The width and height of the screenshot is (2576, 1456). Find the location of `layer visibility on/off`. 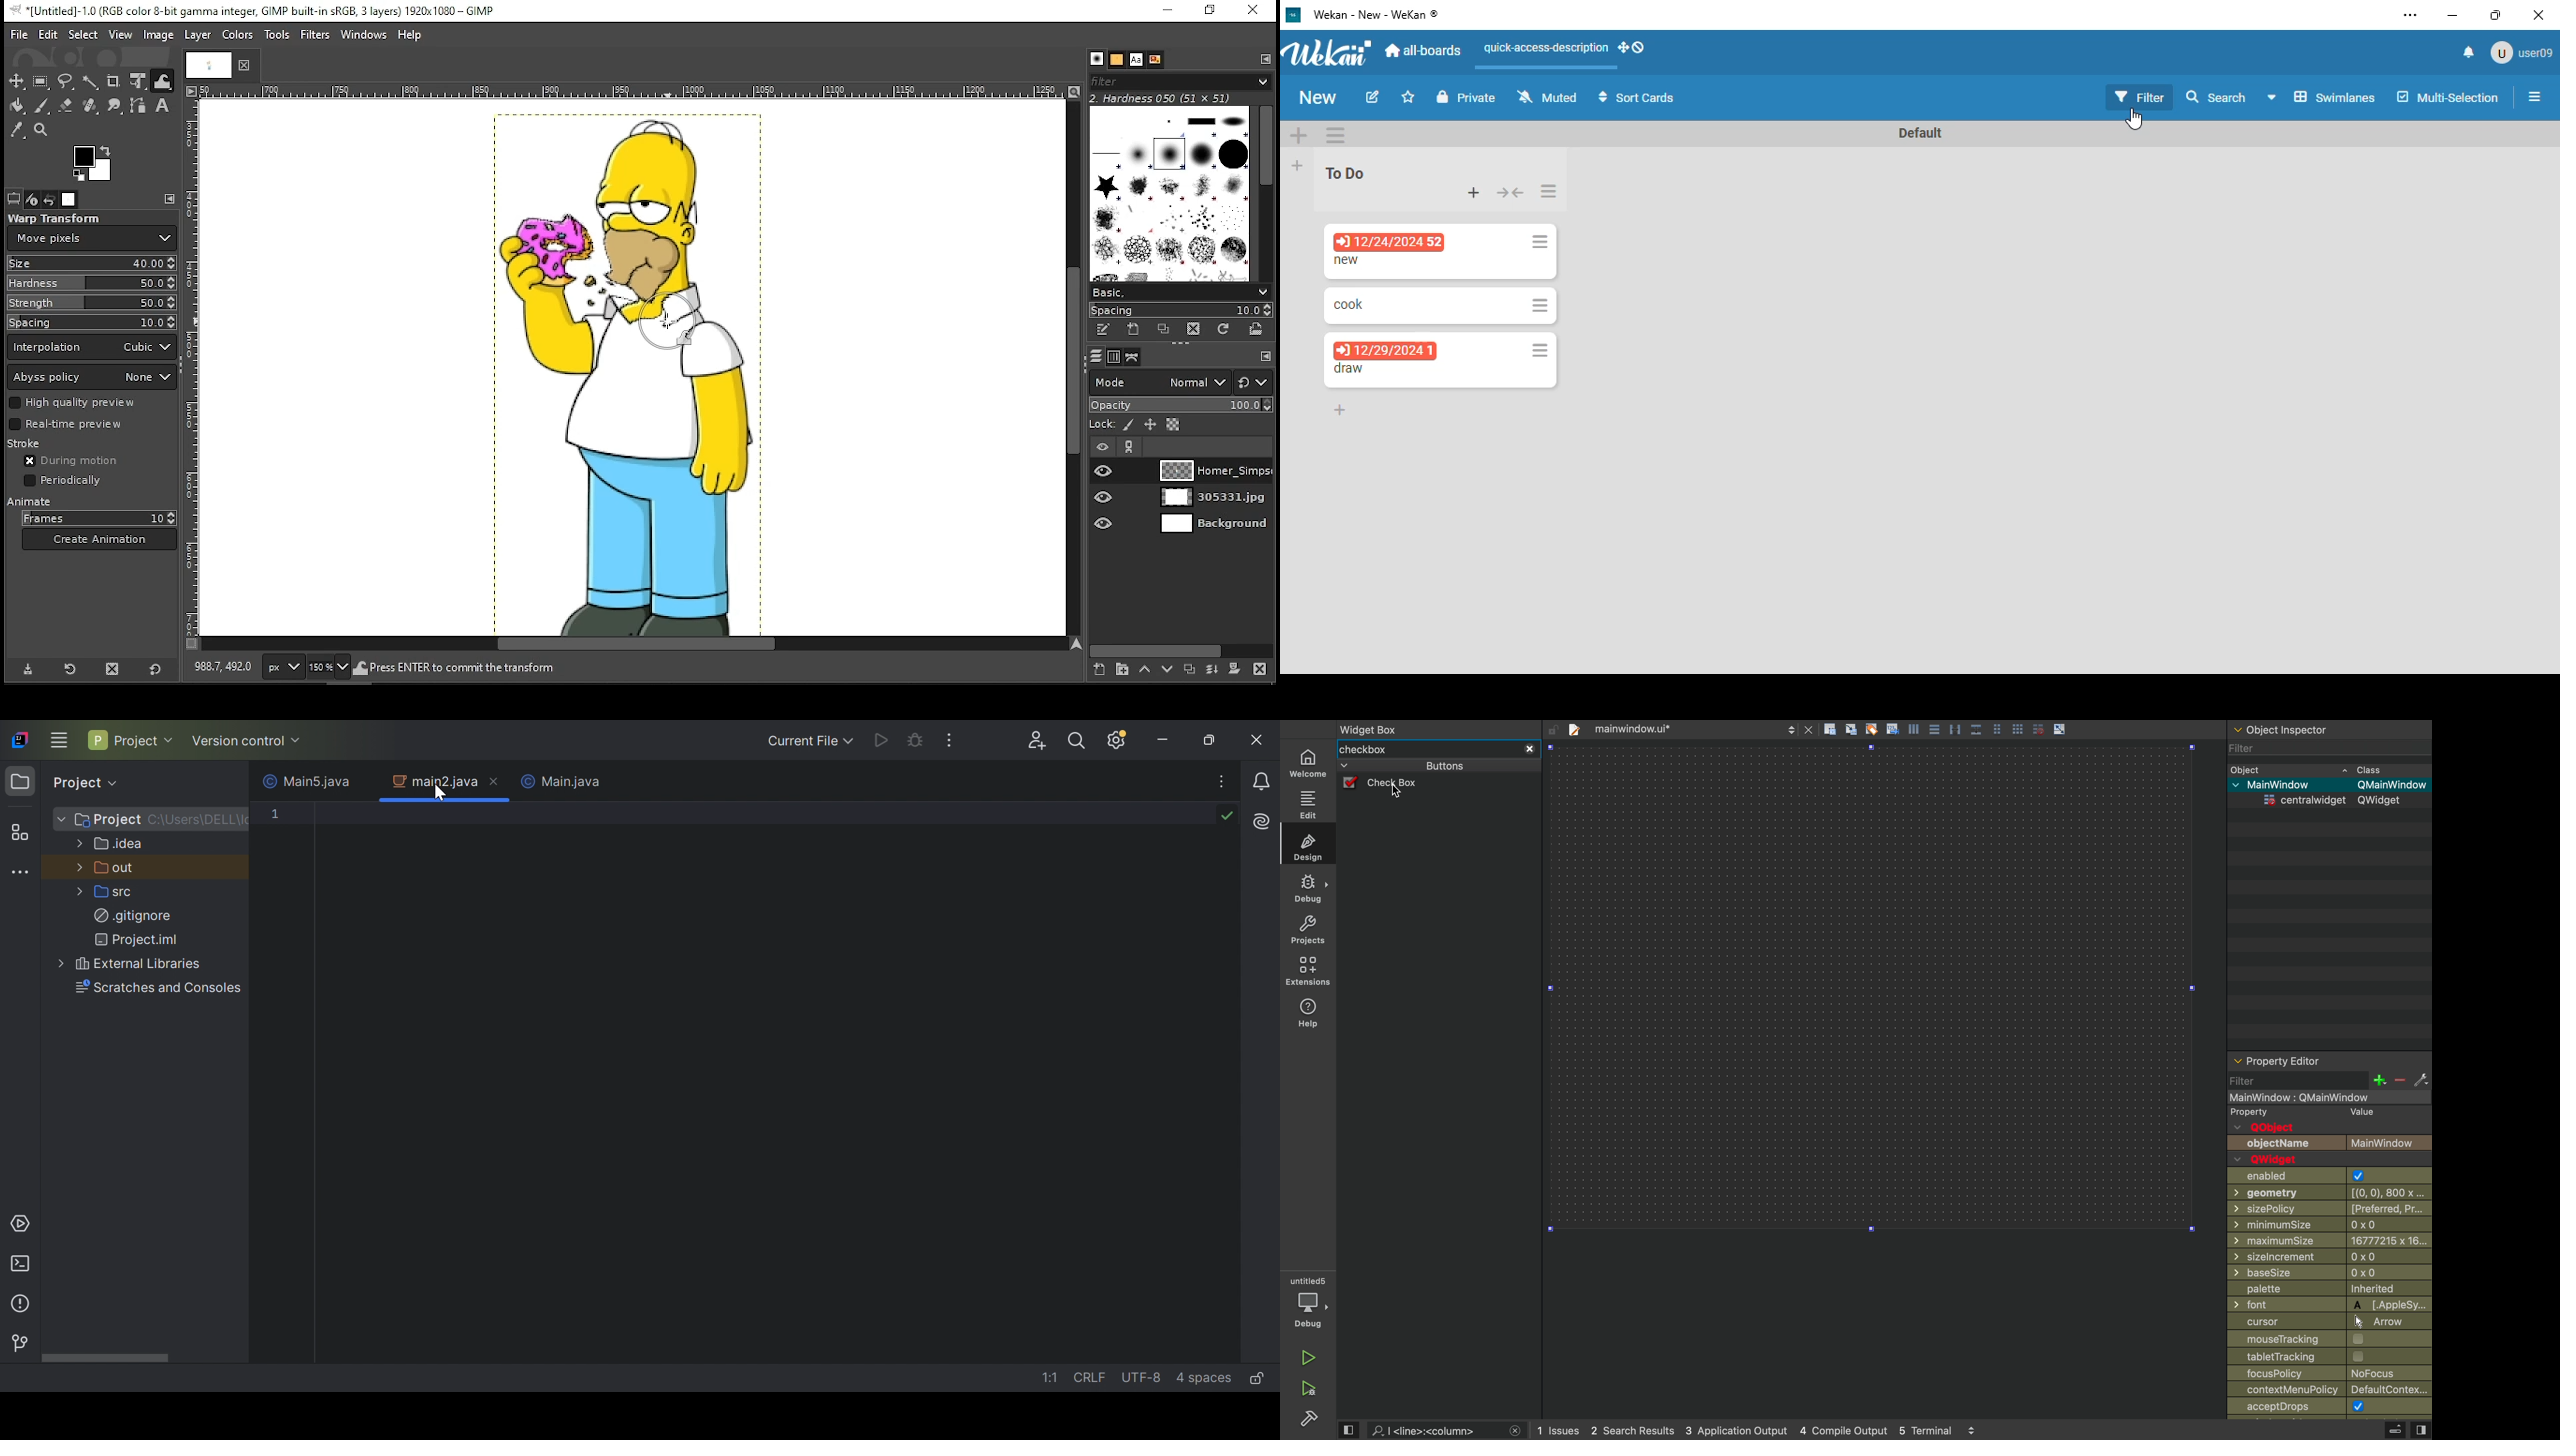

layer visibility on/off is located at coordinates (1104, 525).